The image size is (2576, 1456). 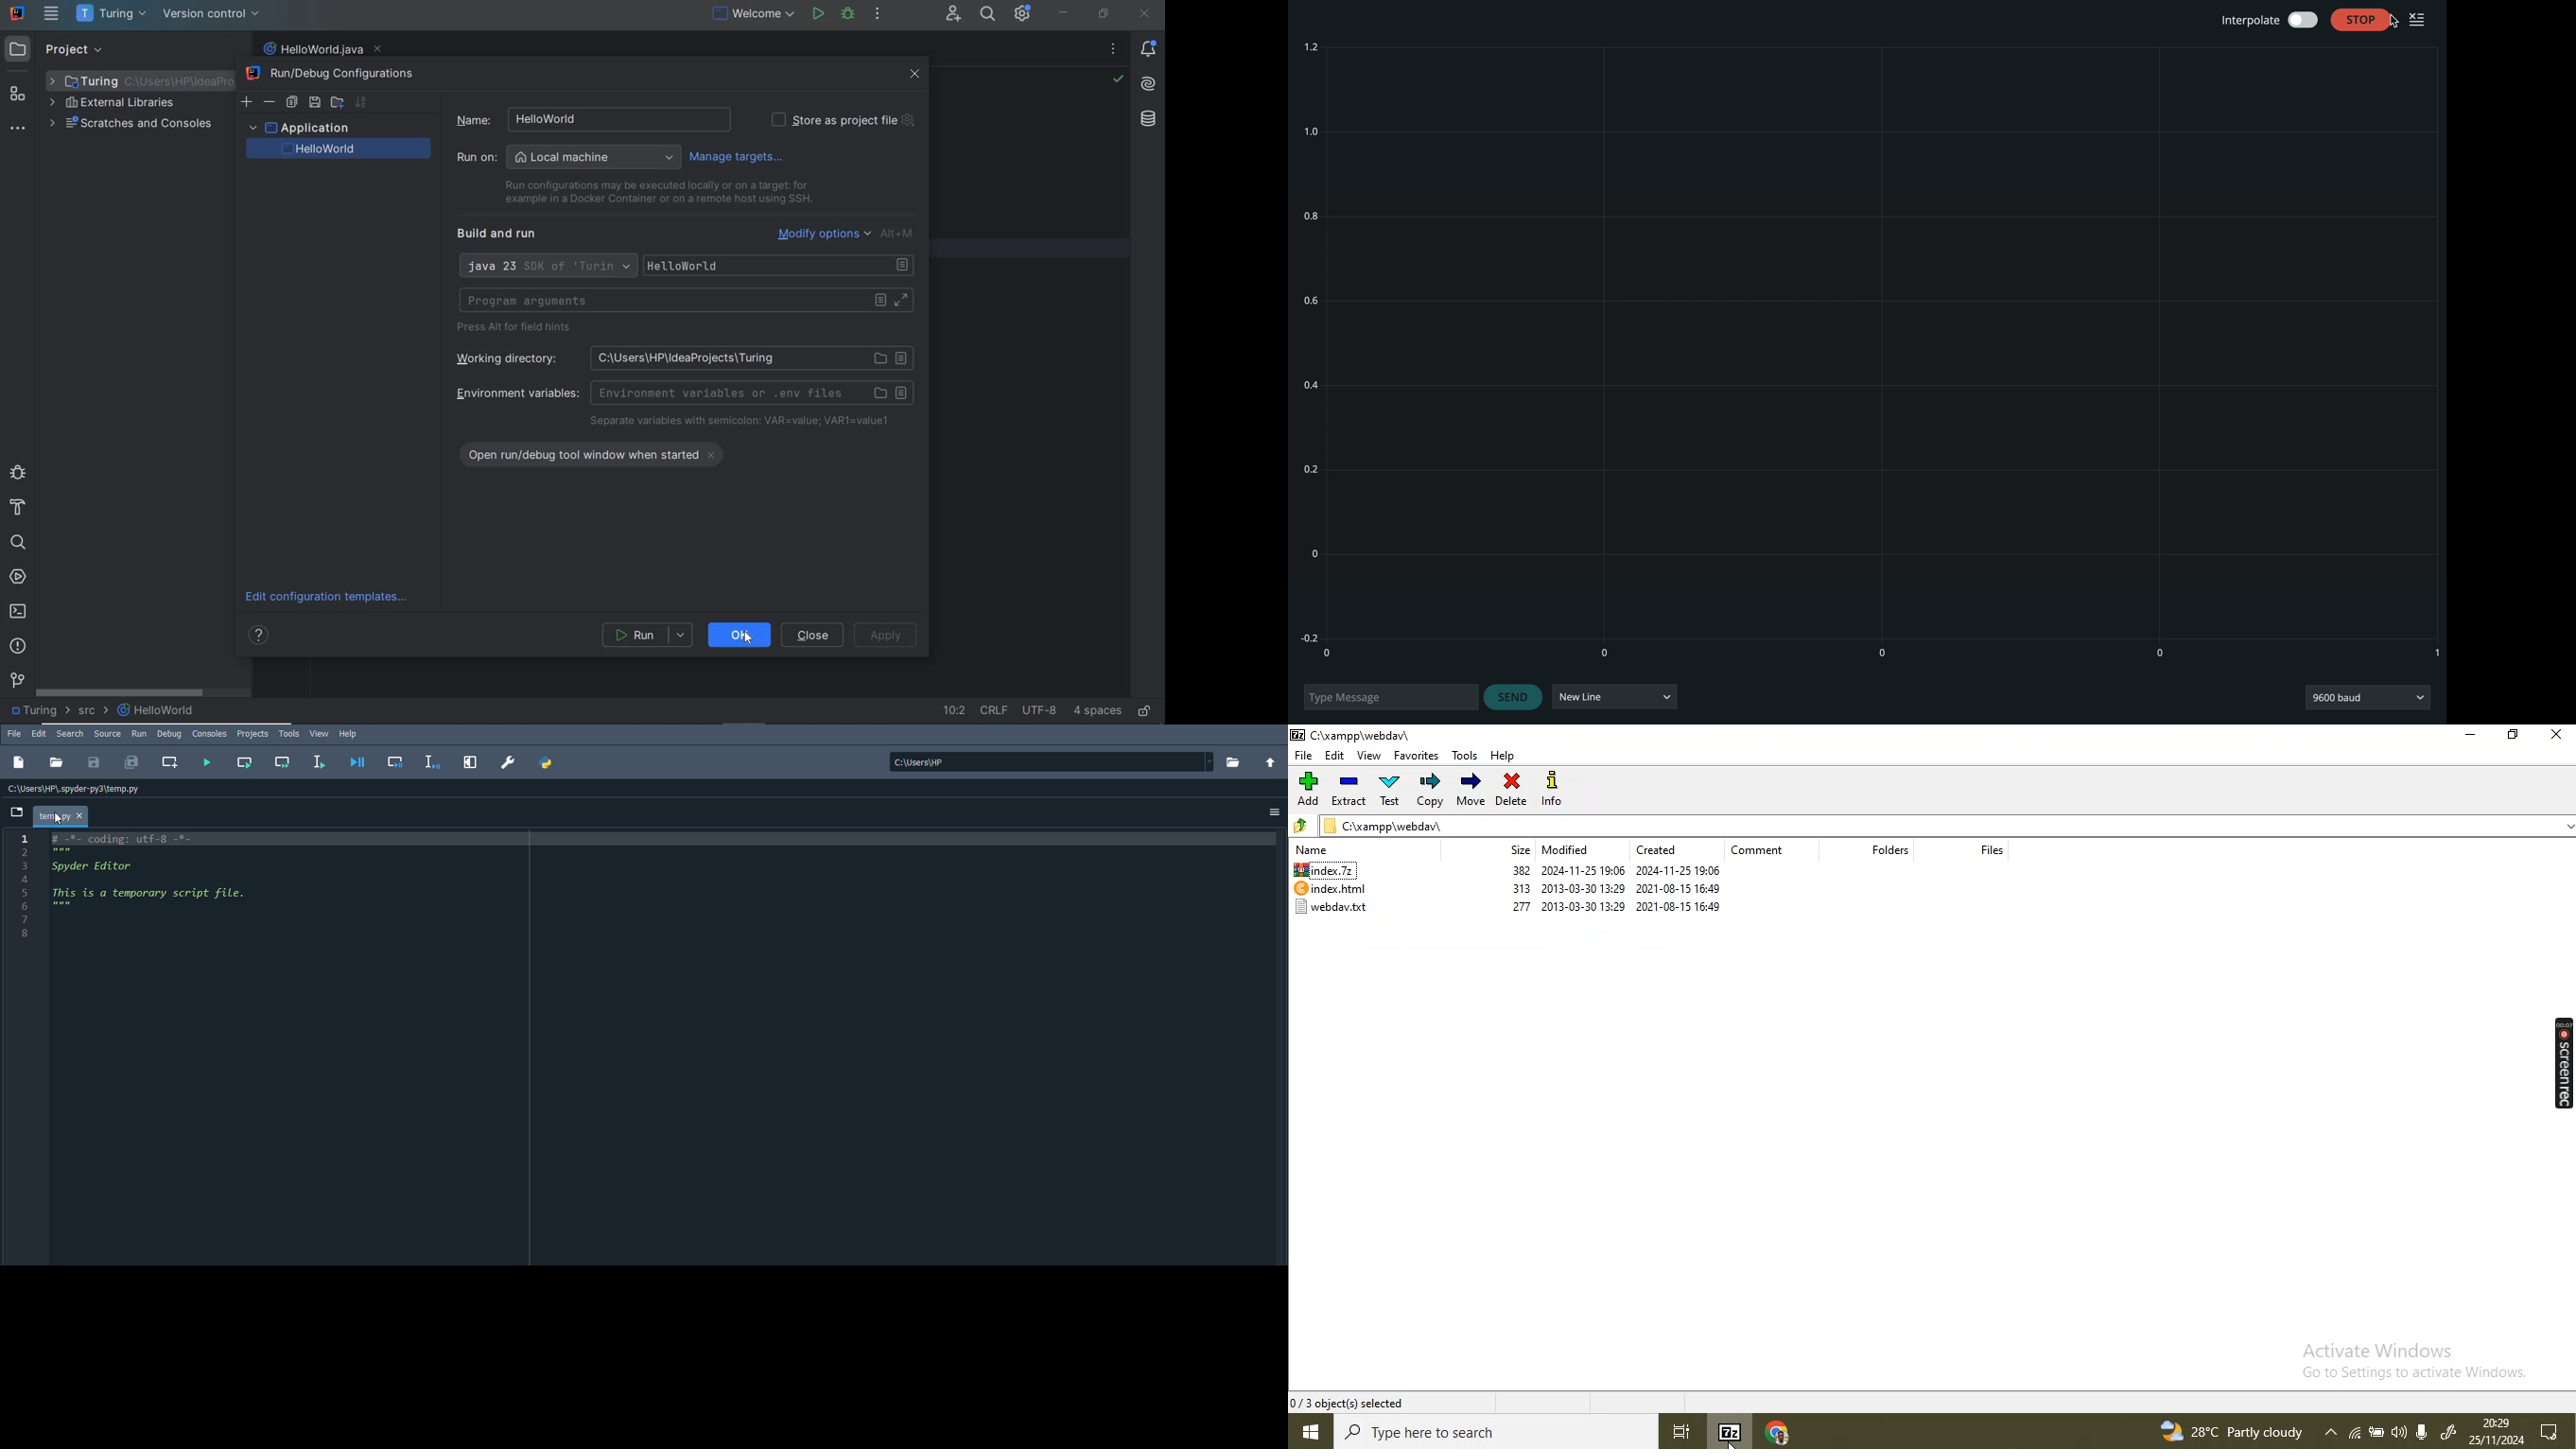 I want to click on 7 zip logo, so click(x=1297, y=734).